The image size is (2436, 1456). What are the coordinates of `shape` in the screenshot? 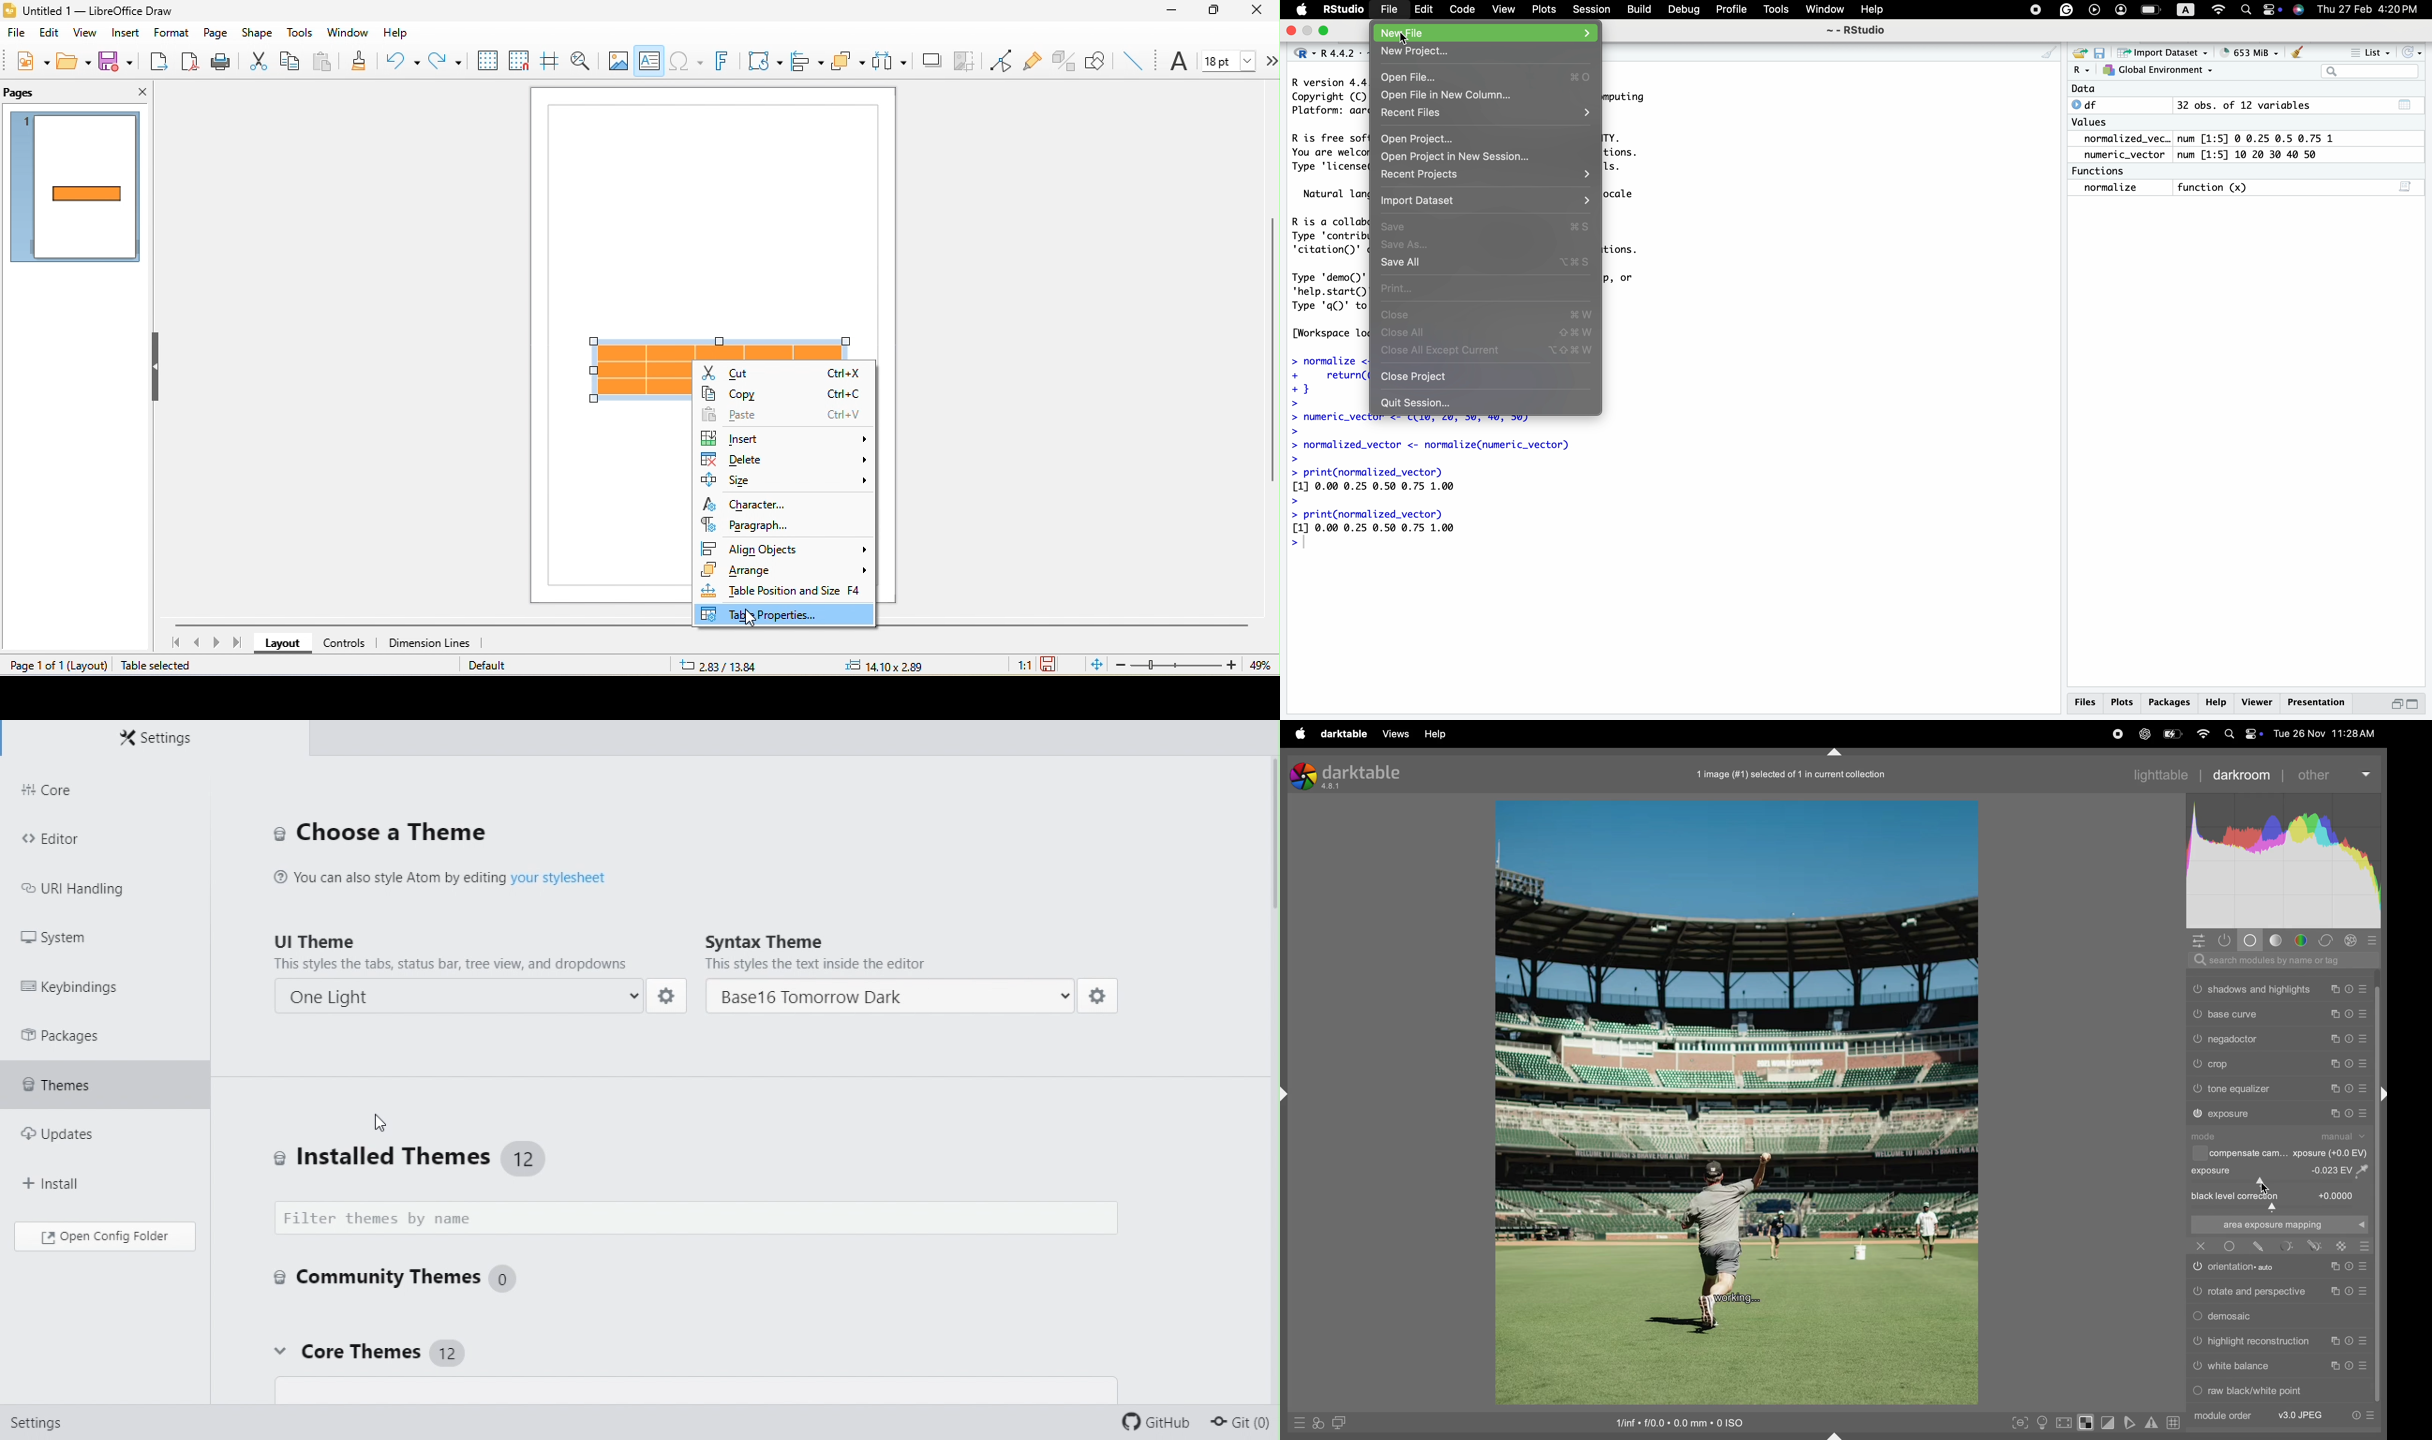 It's located at (257, 33).